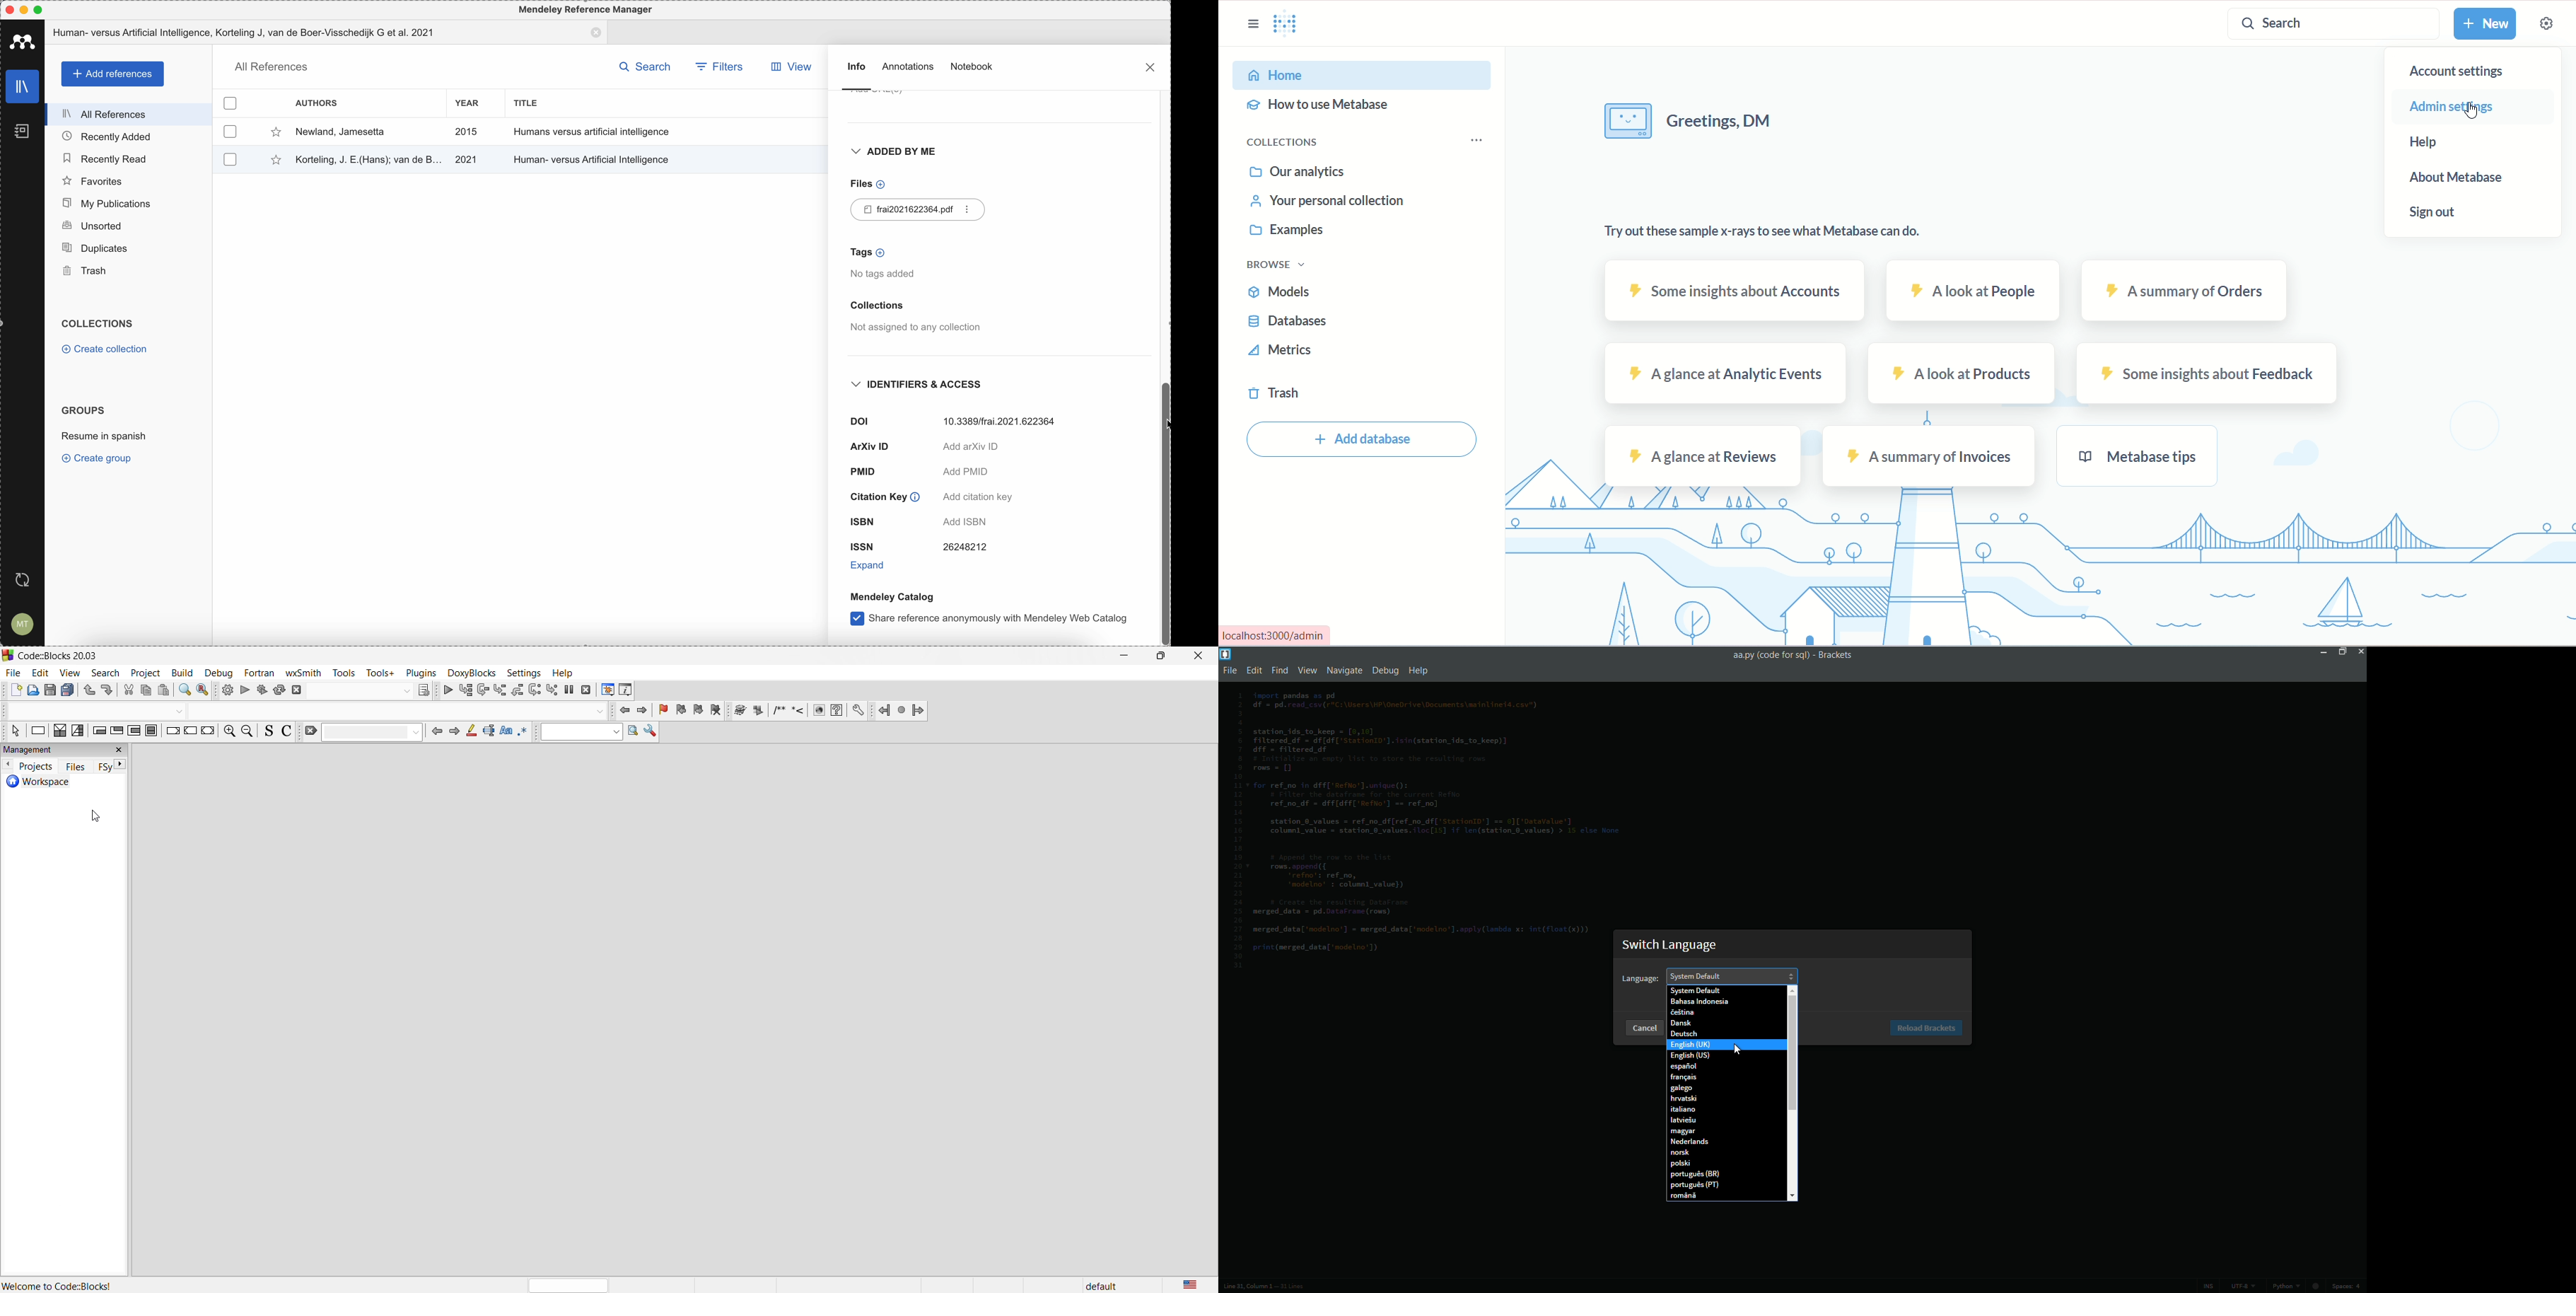 Image resolution: width=2576 pixels, height=1316 pixels. I want to click on debugging window, so click(607, 688).